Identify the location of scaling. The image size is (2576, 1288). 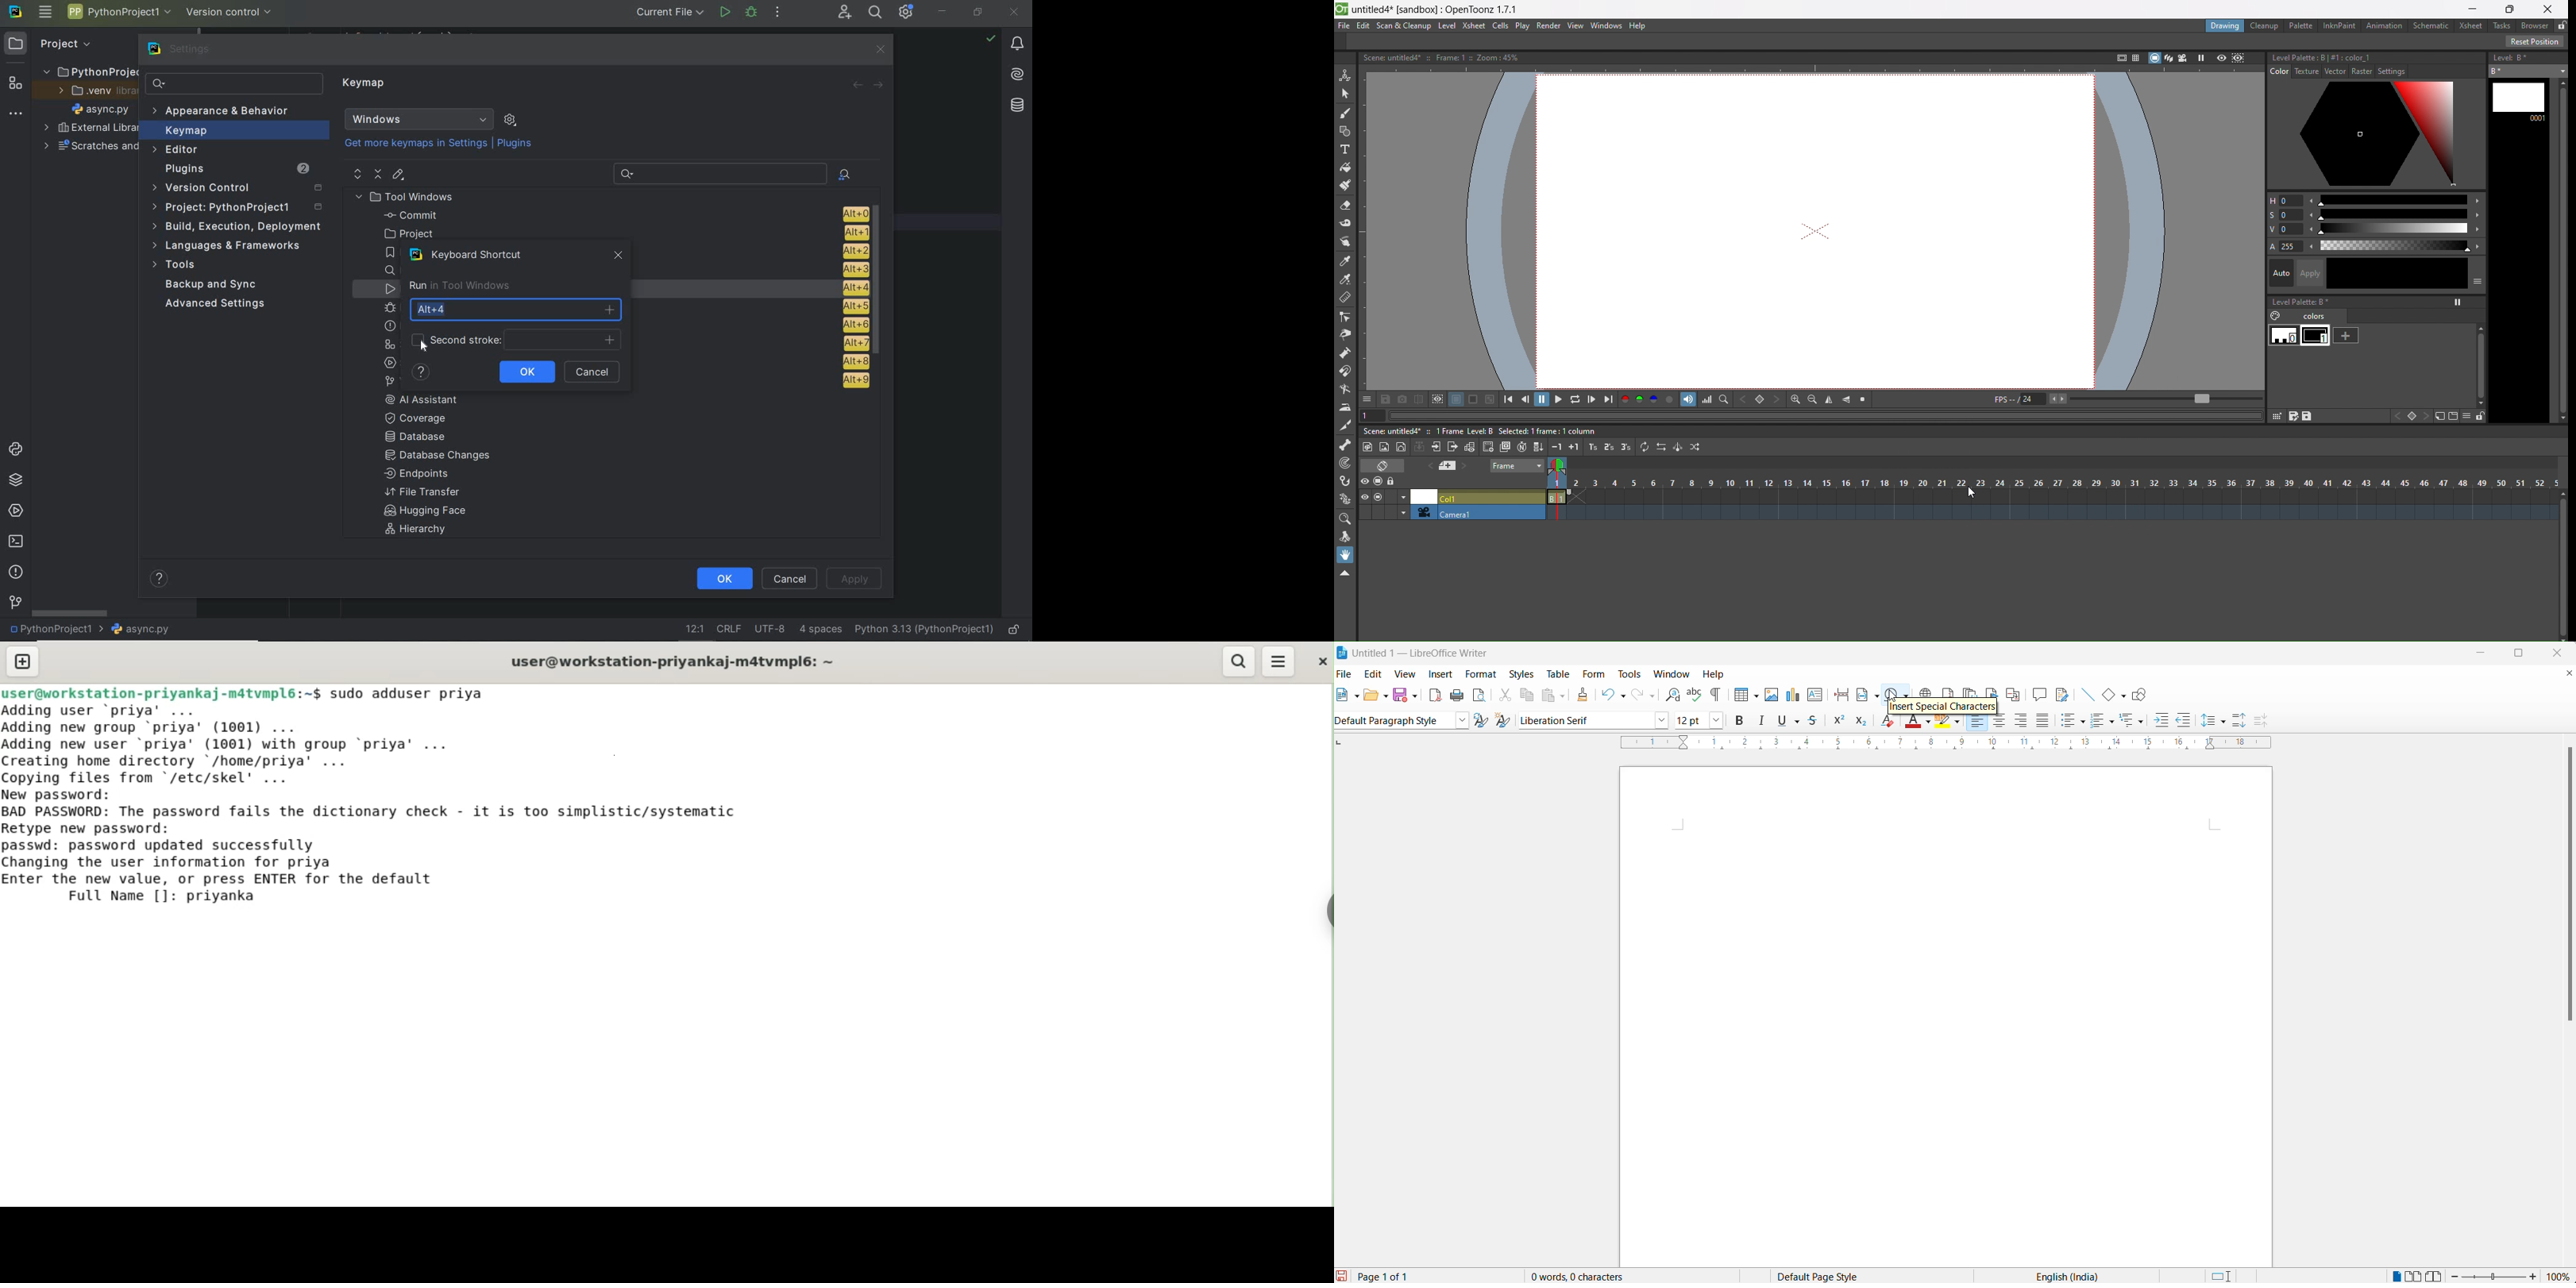
(1936, 748).